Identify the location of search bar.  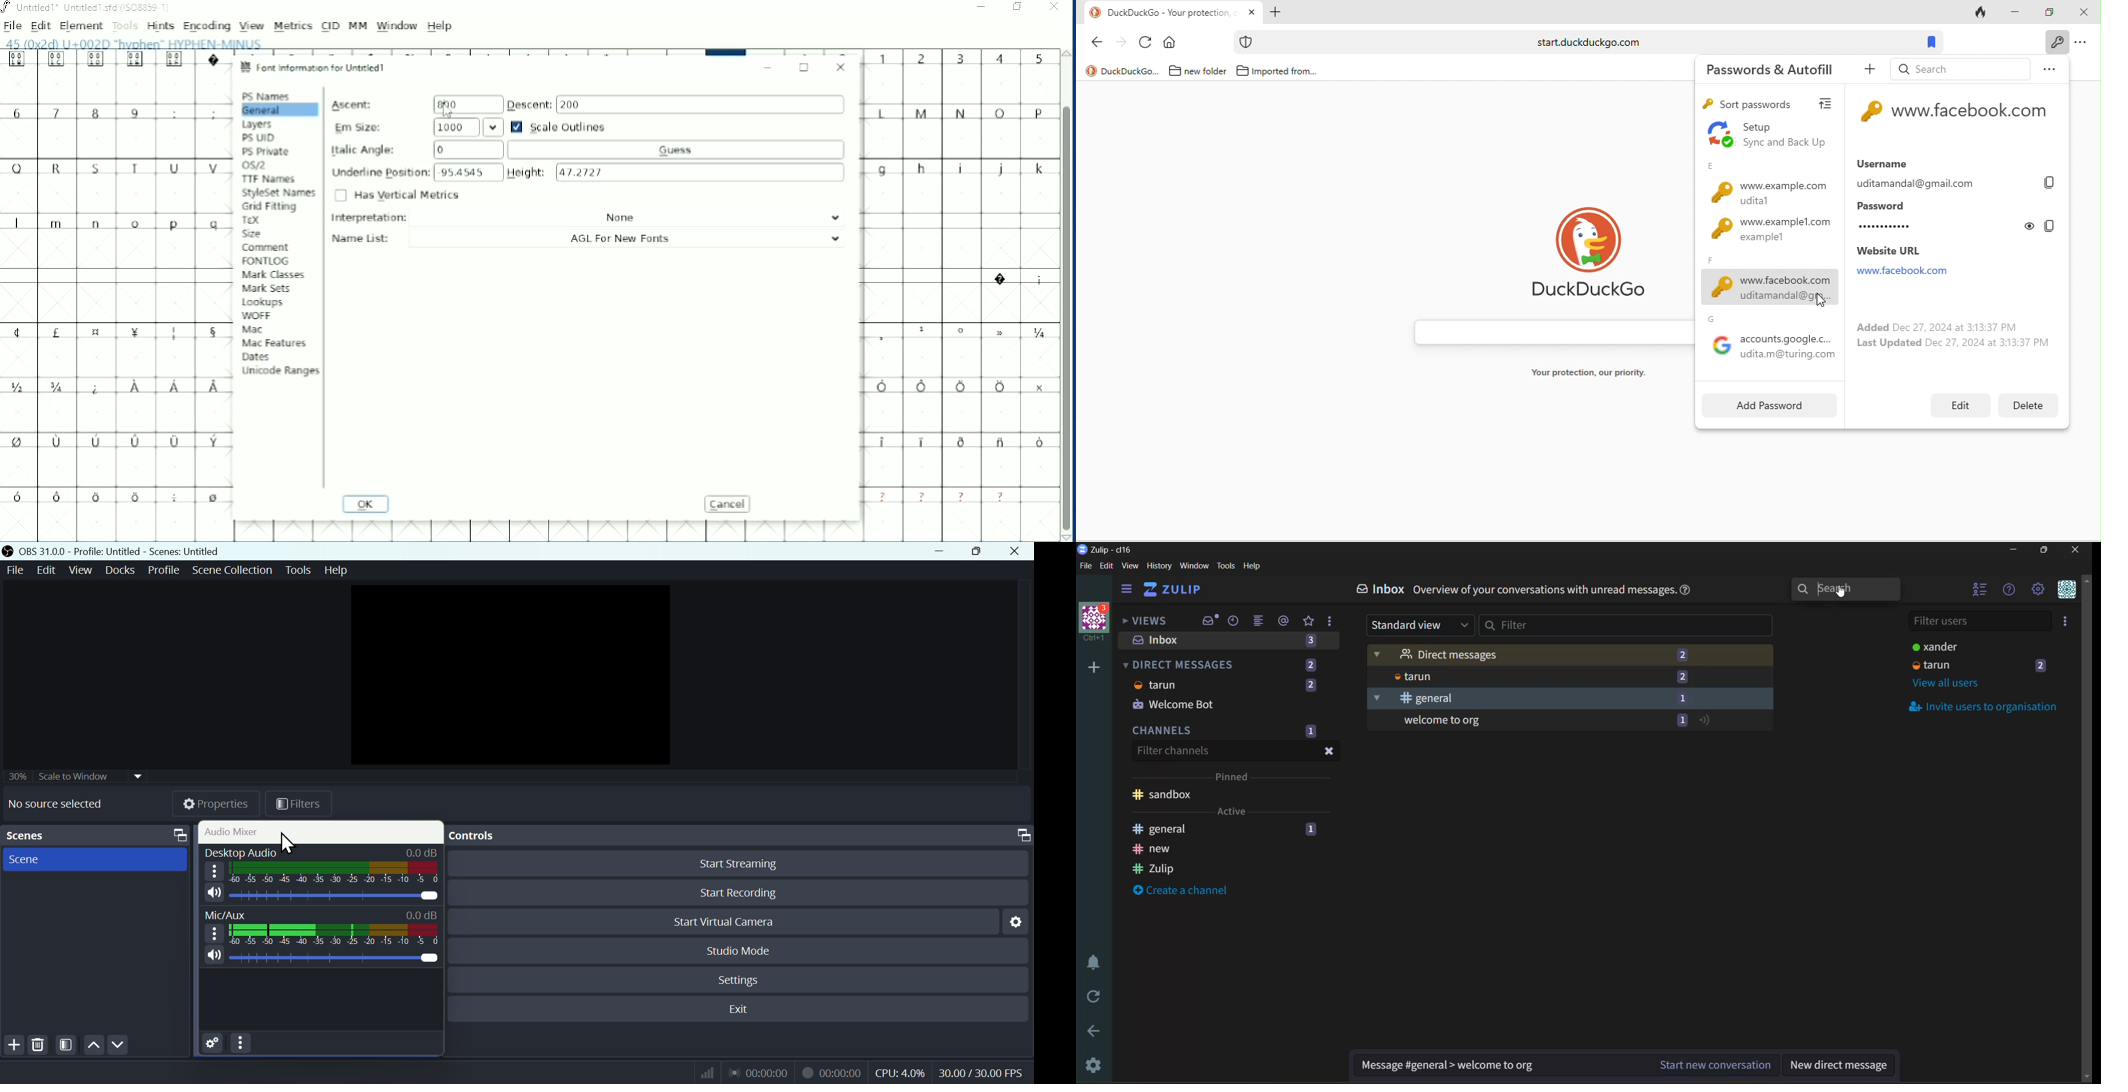
(1550, 332).